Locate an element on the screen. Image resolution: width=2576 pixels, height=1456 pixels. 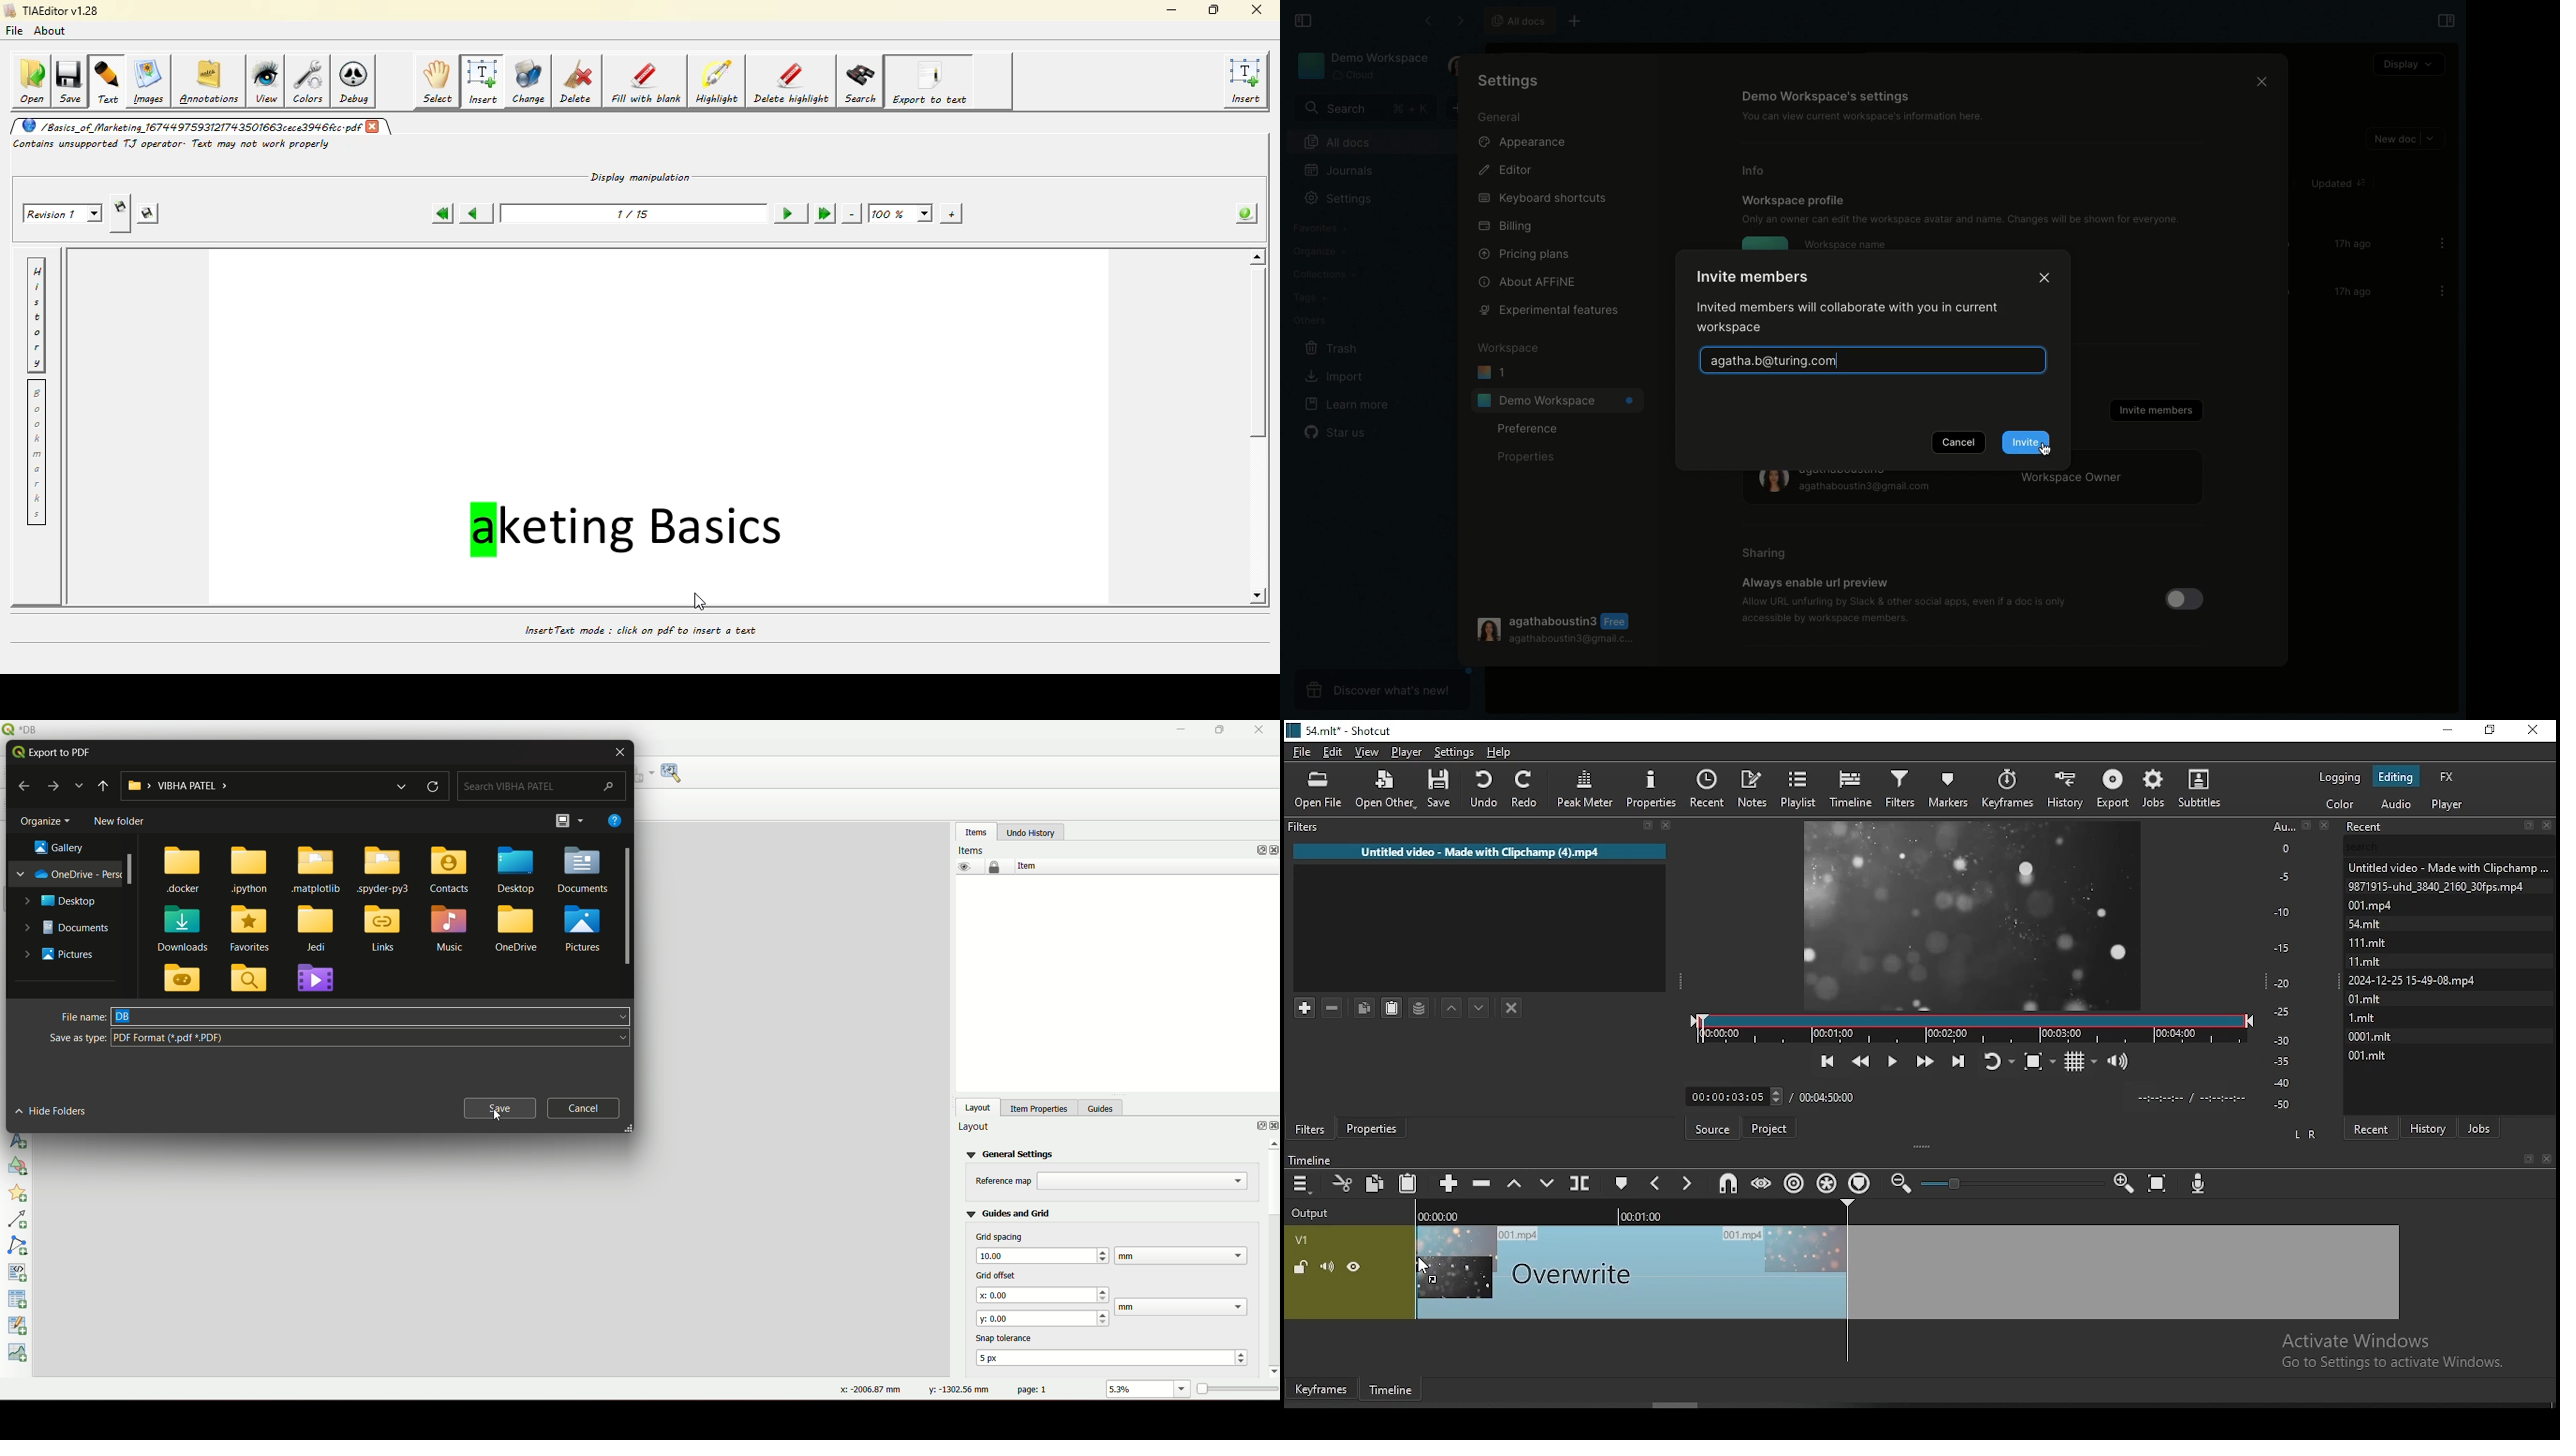
Close is located at coordinates (2328, 824).